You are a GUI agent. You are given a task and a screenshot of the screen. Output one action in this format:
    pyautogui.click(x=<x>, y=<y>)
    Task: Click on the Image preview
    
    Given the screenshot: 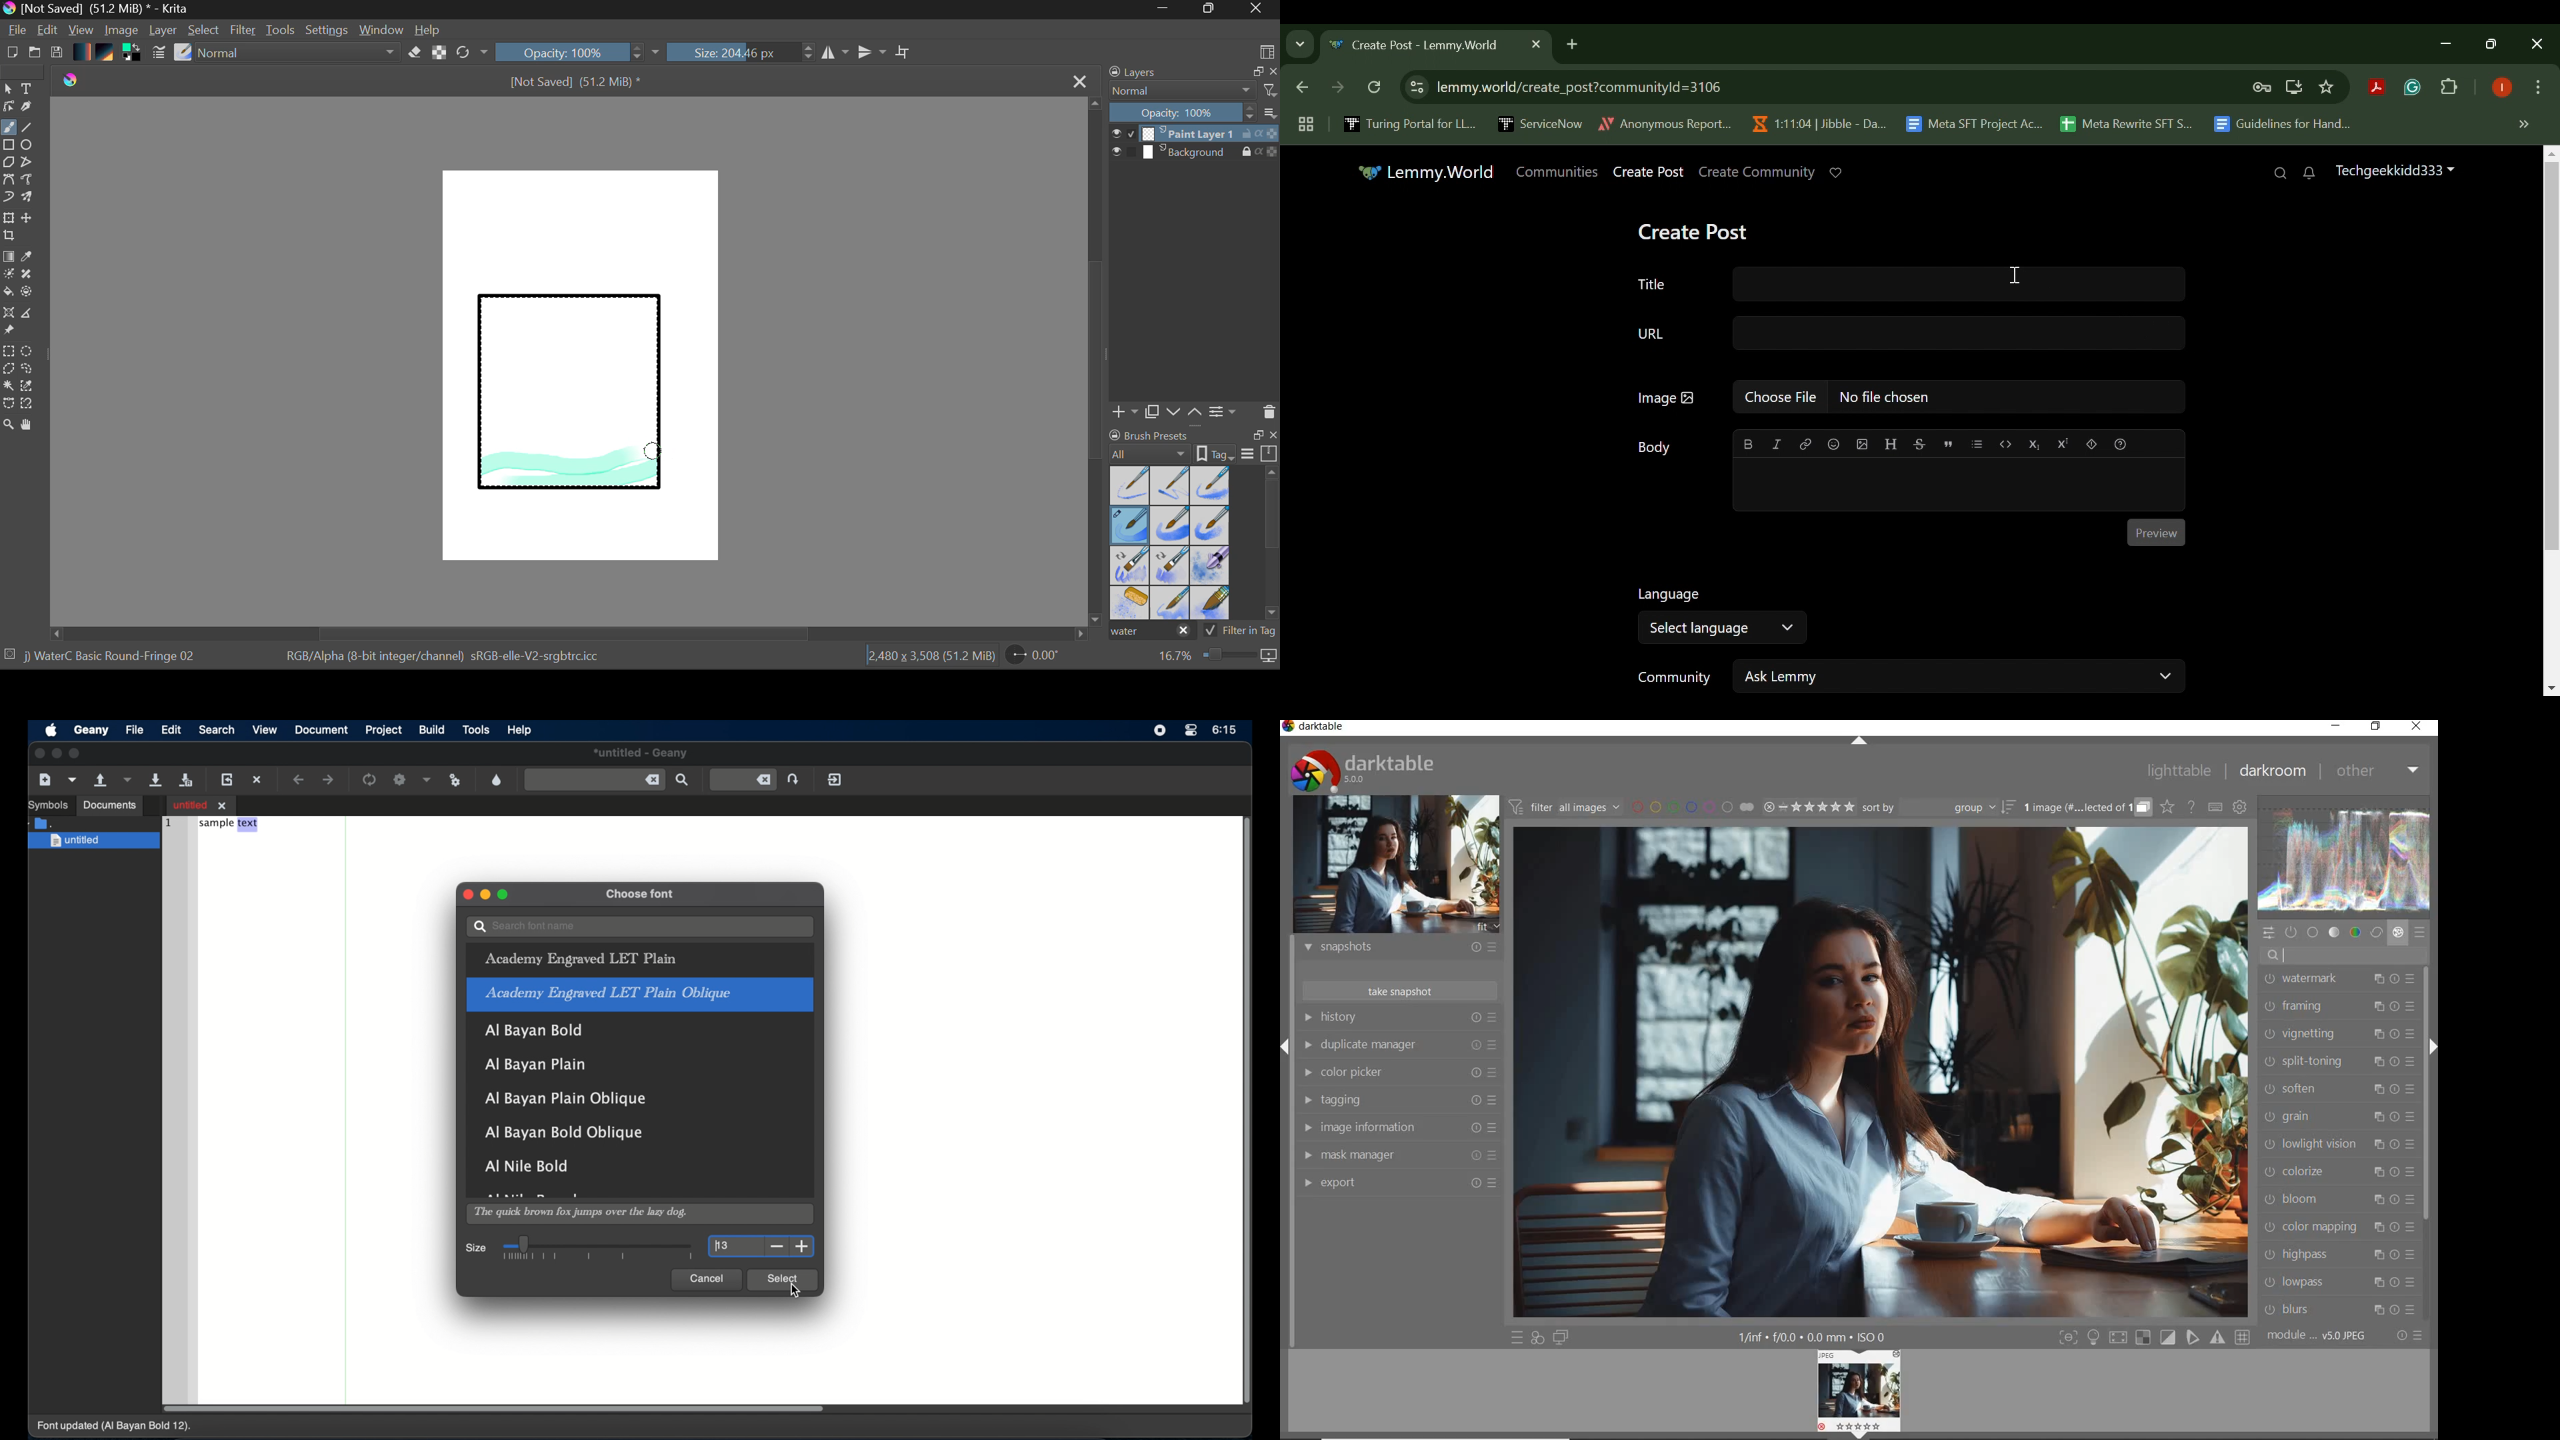 What is the action you would take?
    pyautogui.click(x=1861, y=1394)
    